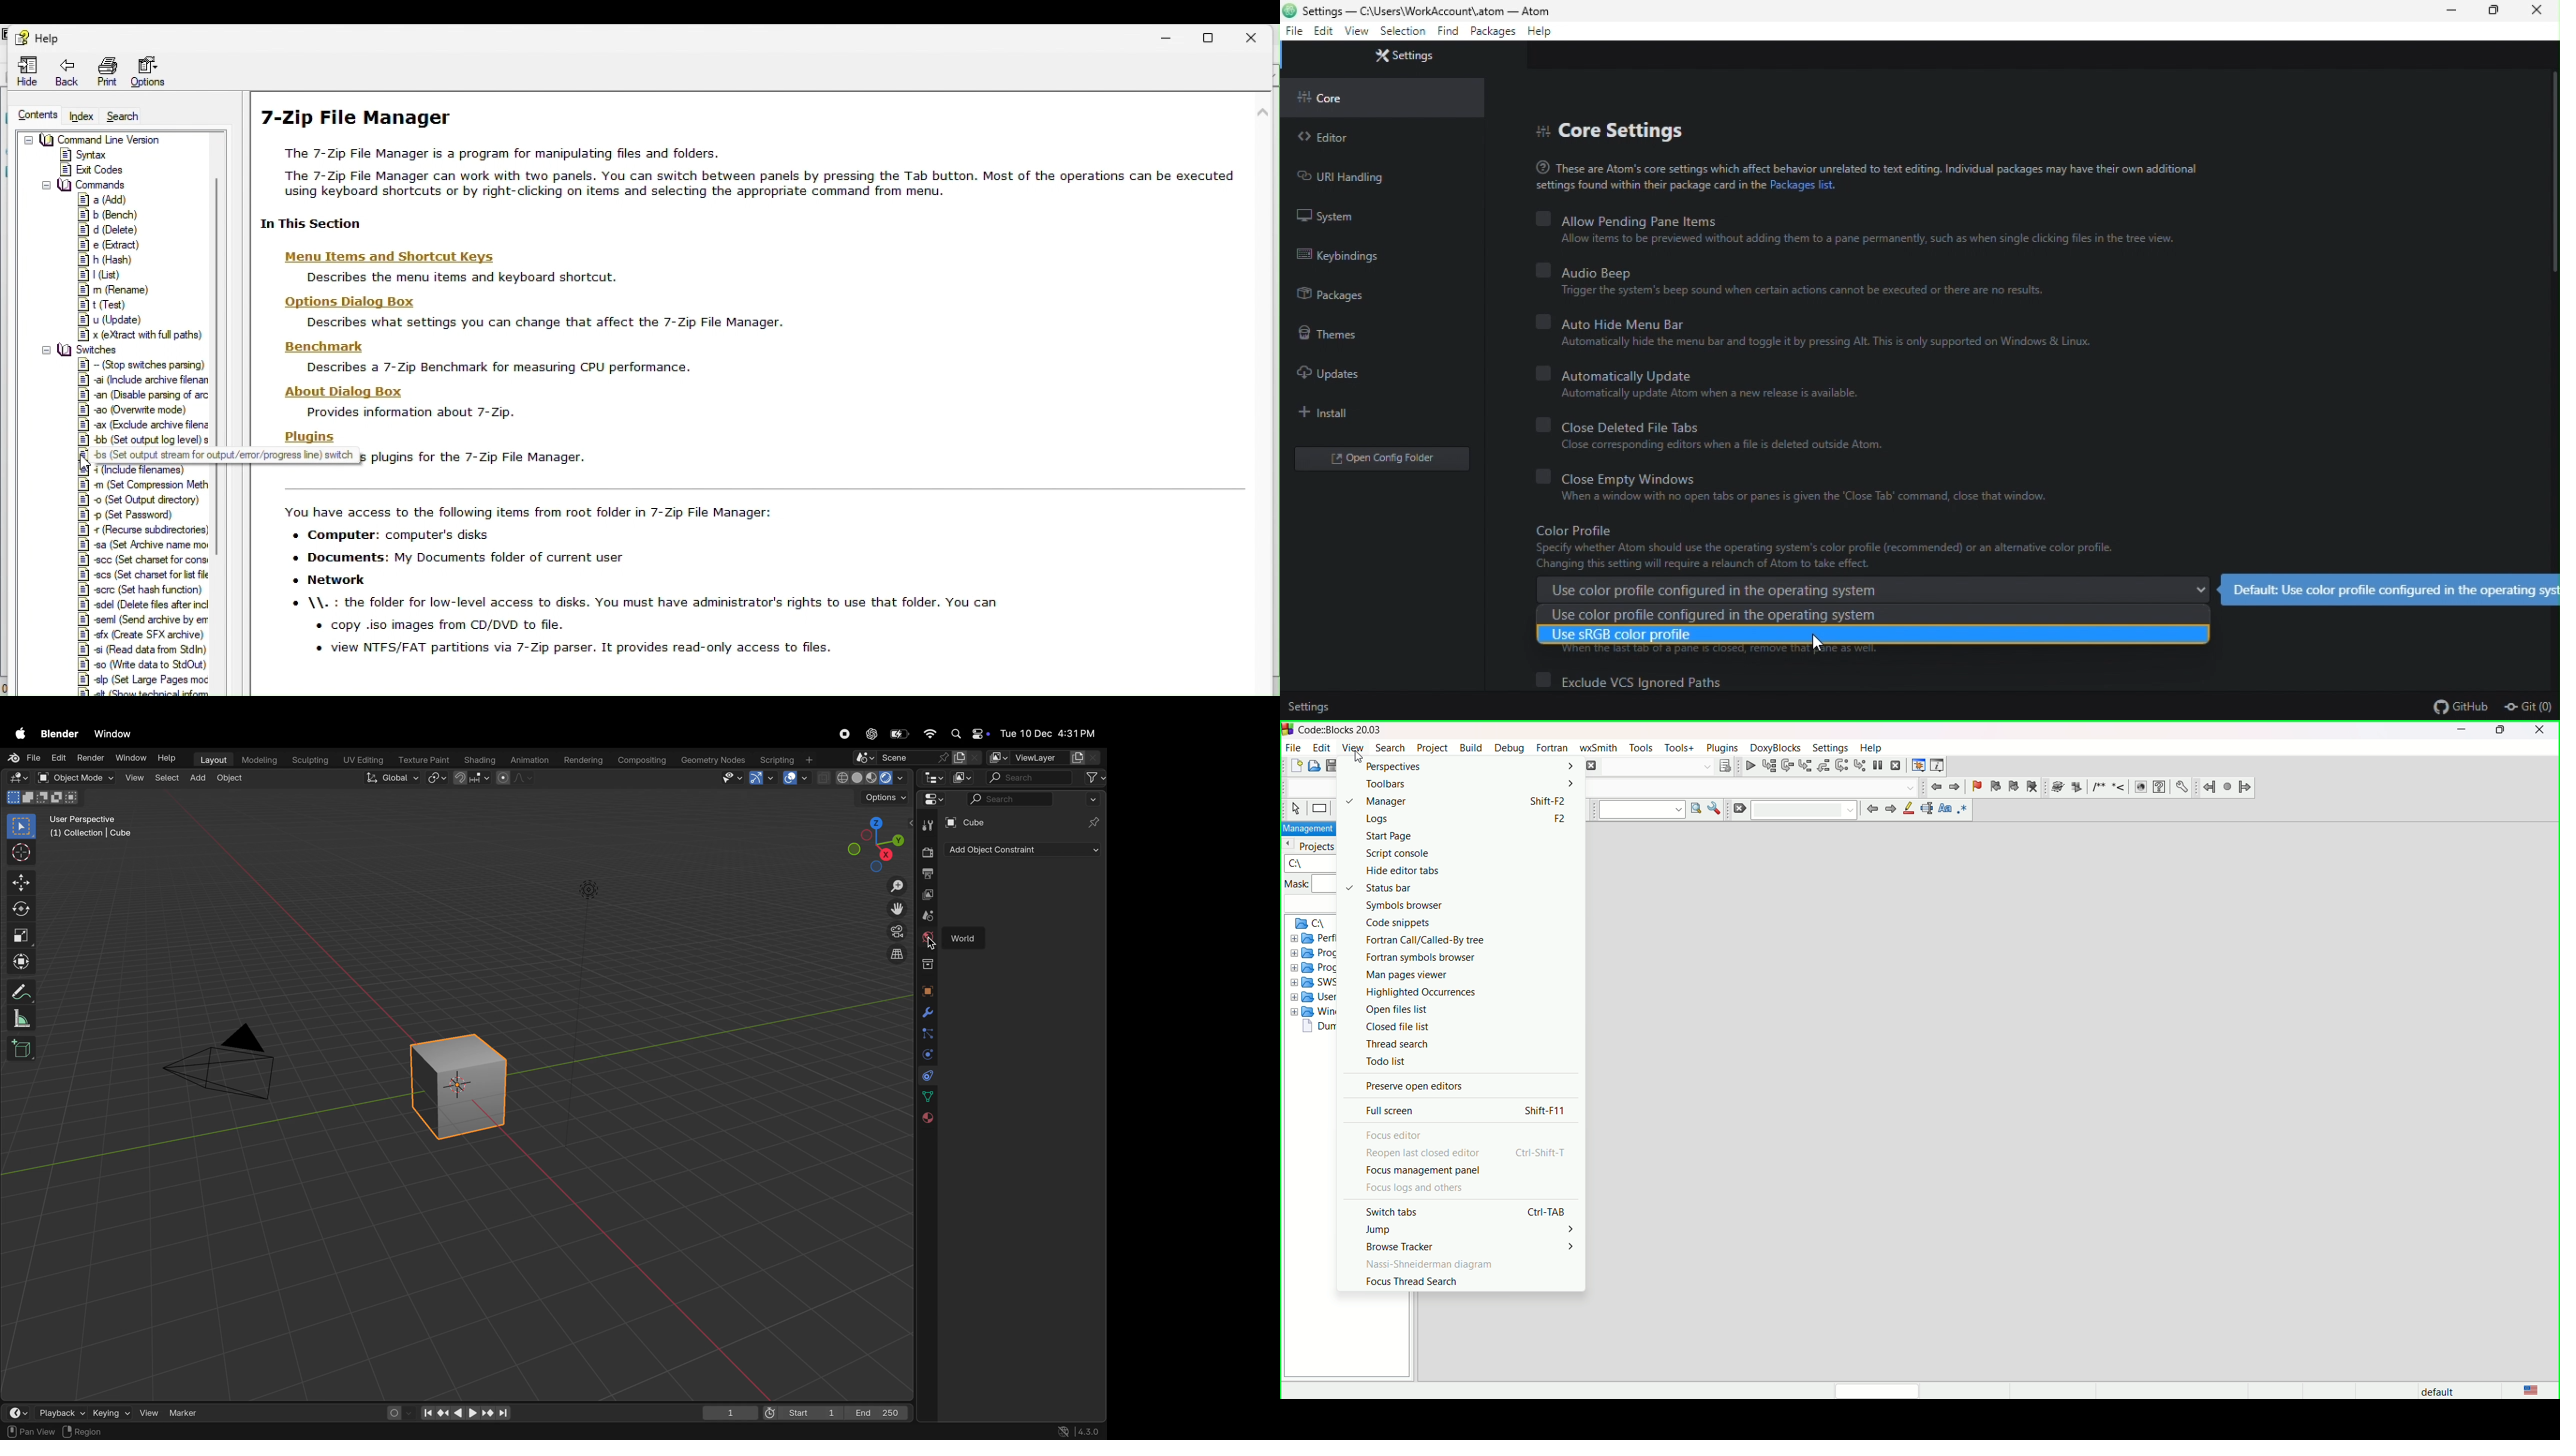  Describe the element at coordinates (133, 397) in the screenshot. I see `switches` at that location.